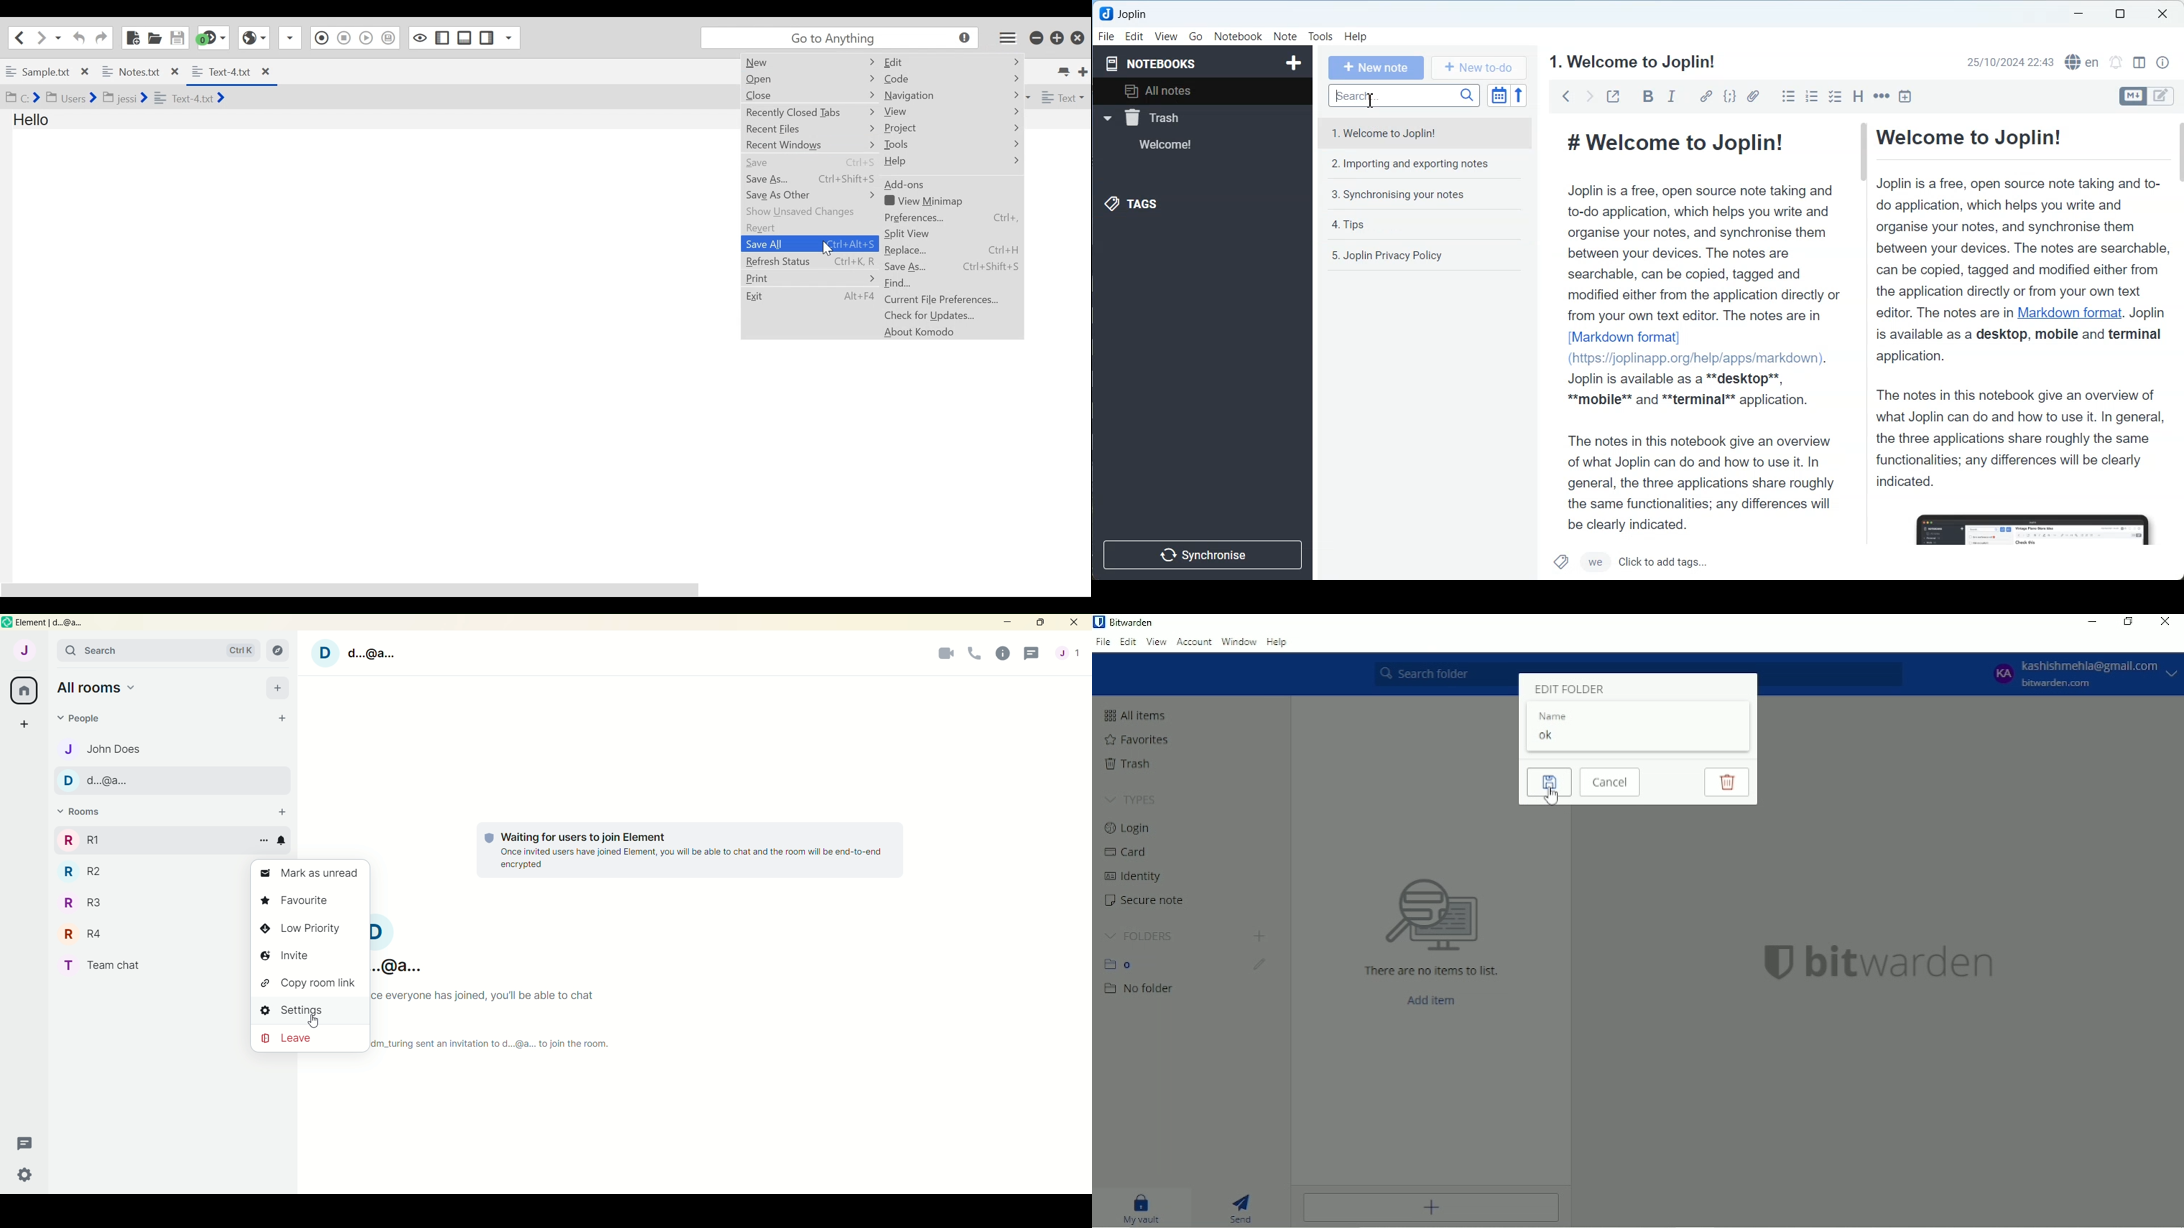  What do you see at coordinates (356, 653) in the screenshot?
I see `D d...@a...` at bounding box center [356, 653].